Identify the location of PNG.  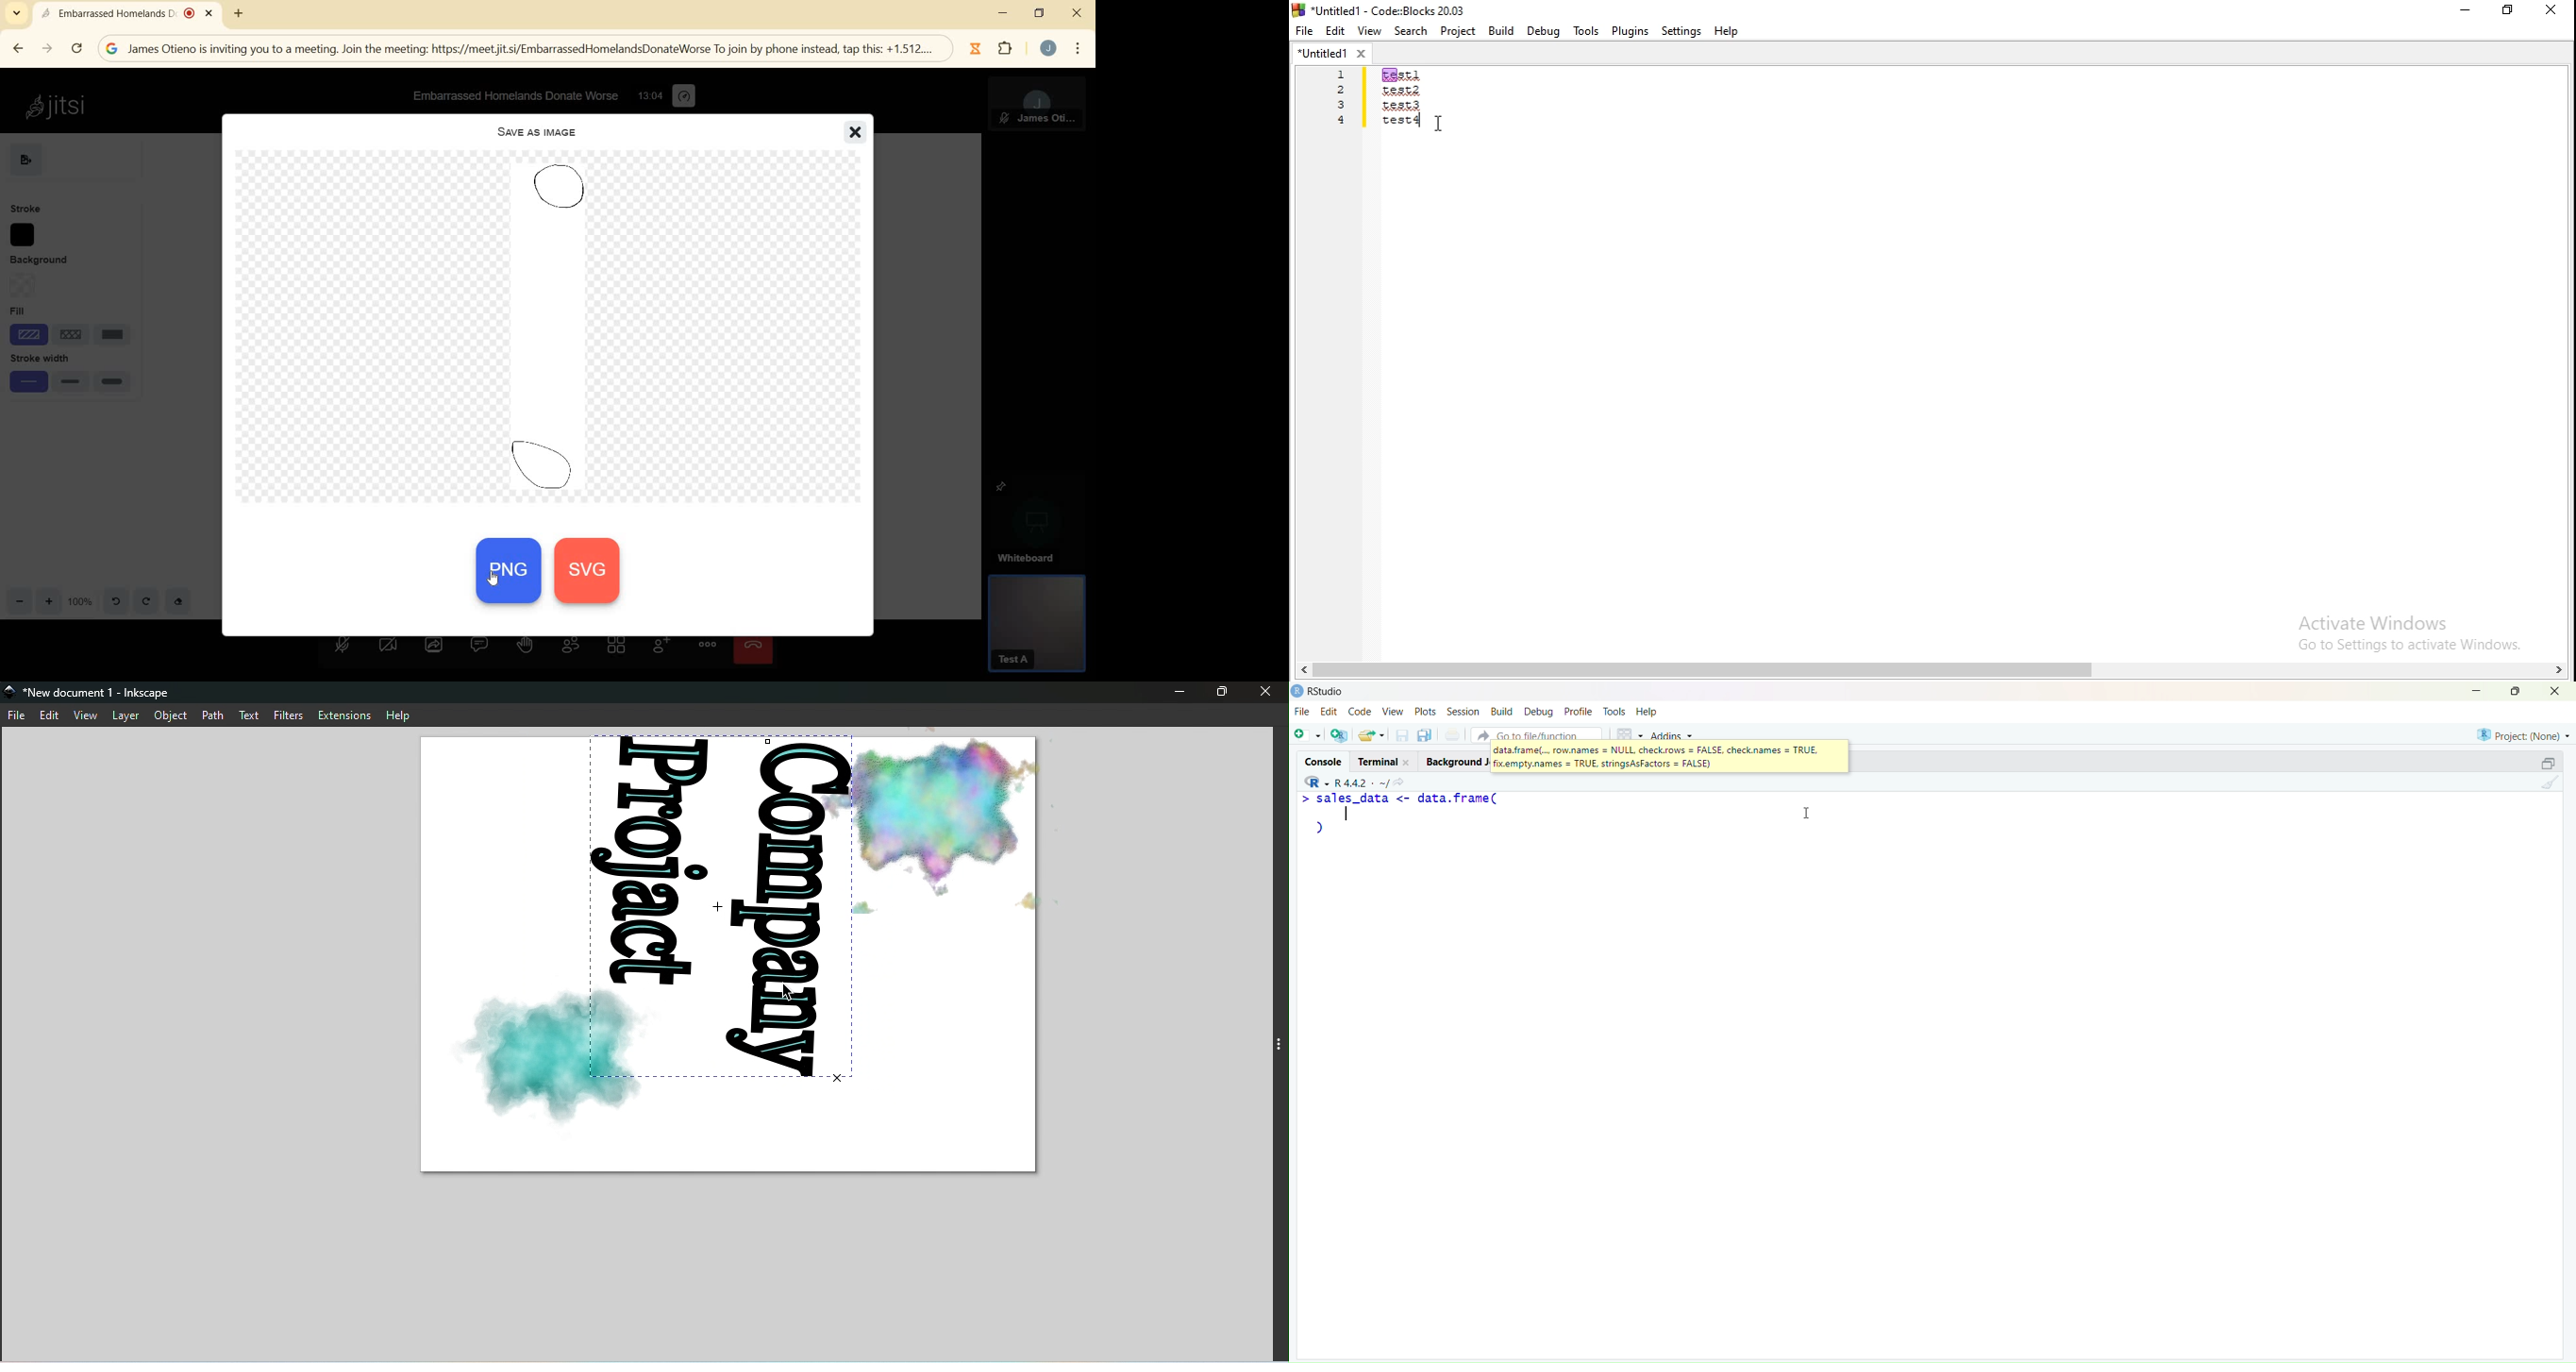
(509, 575).